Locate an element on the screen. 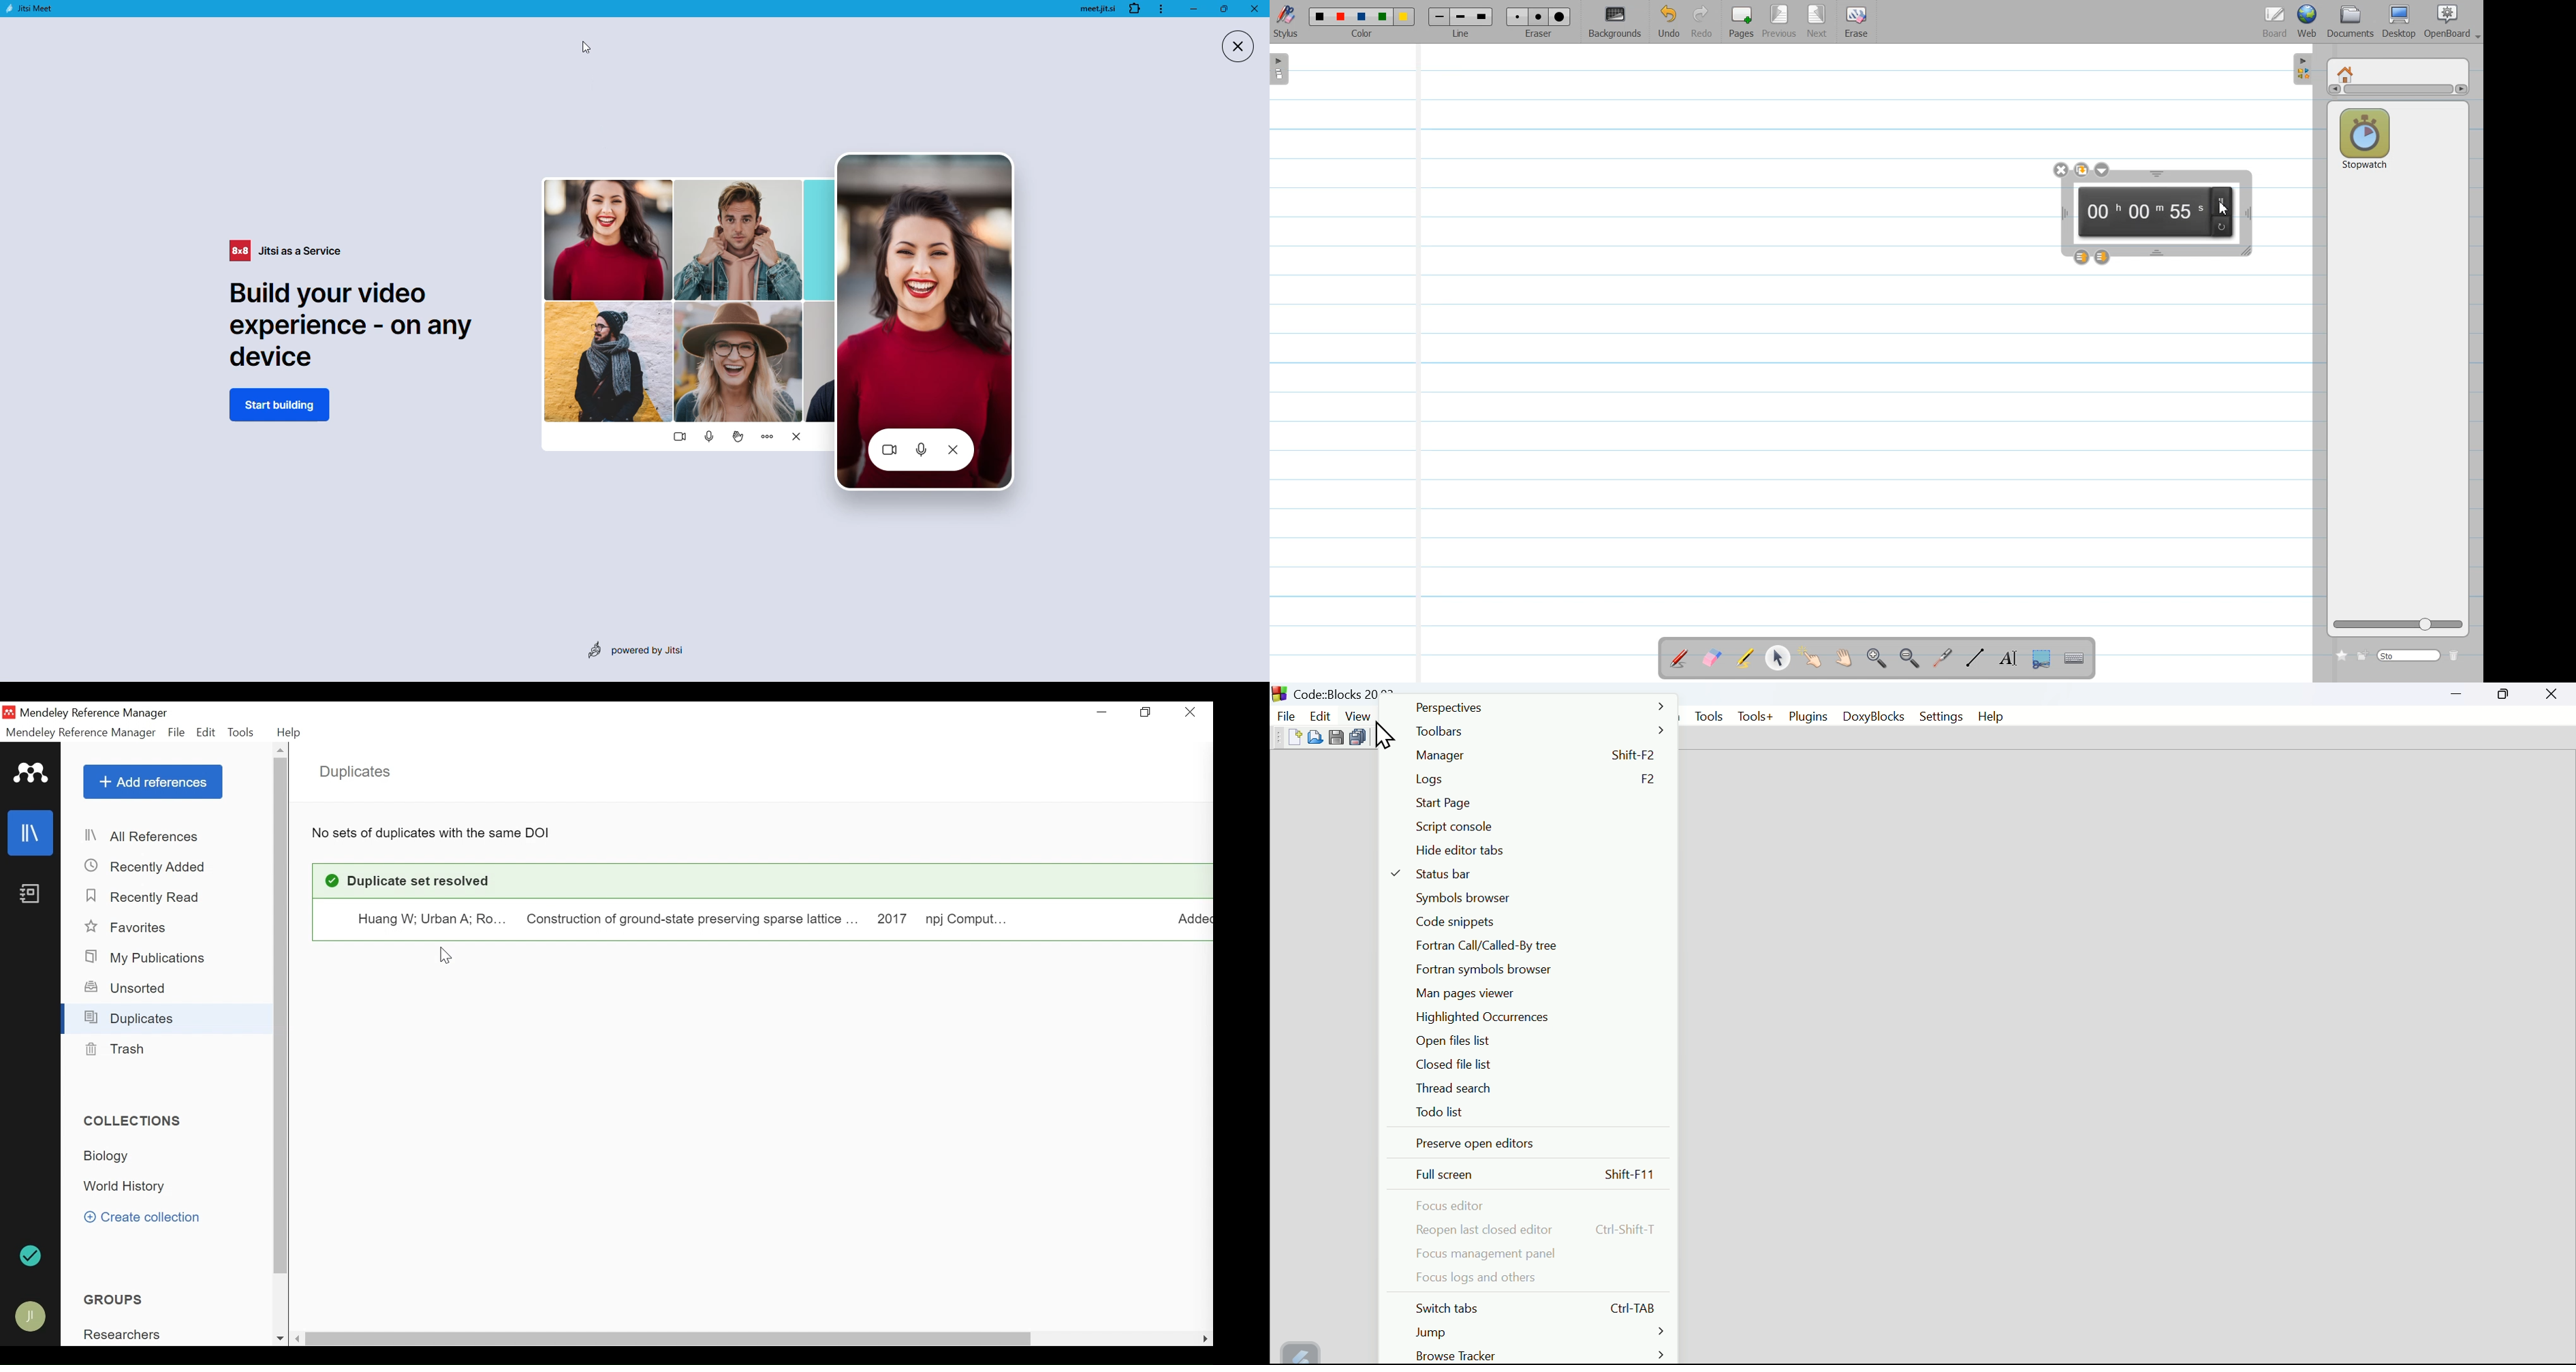  Symbols browser is located at coordinates (1461, 898).